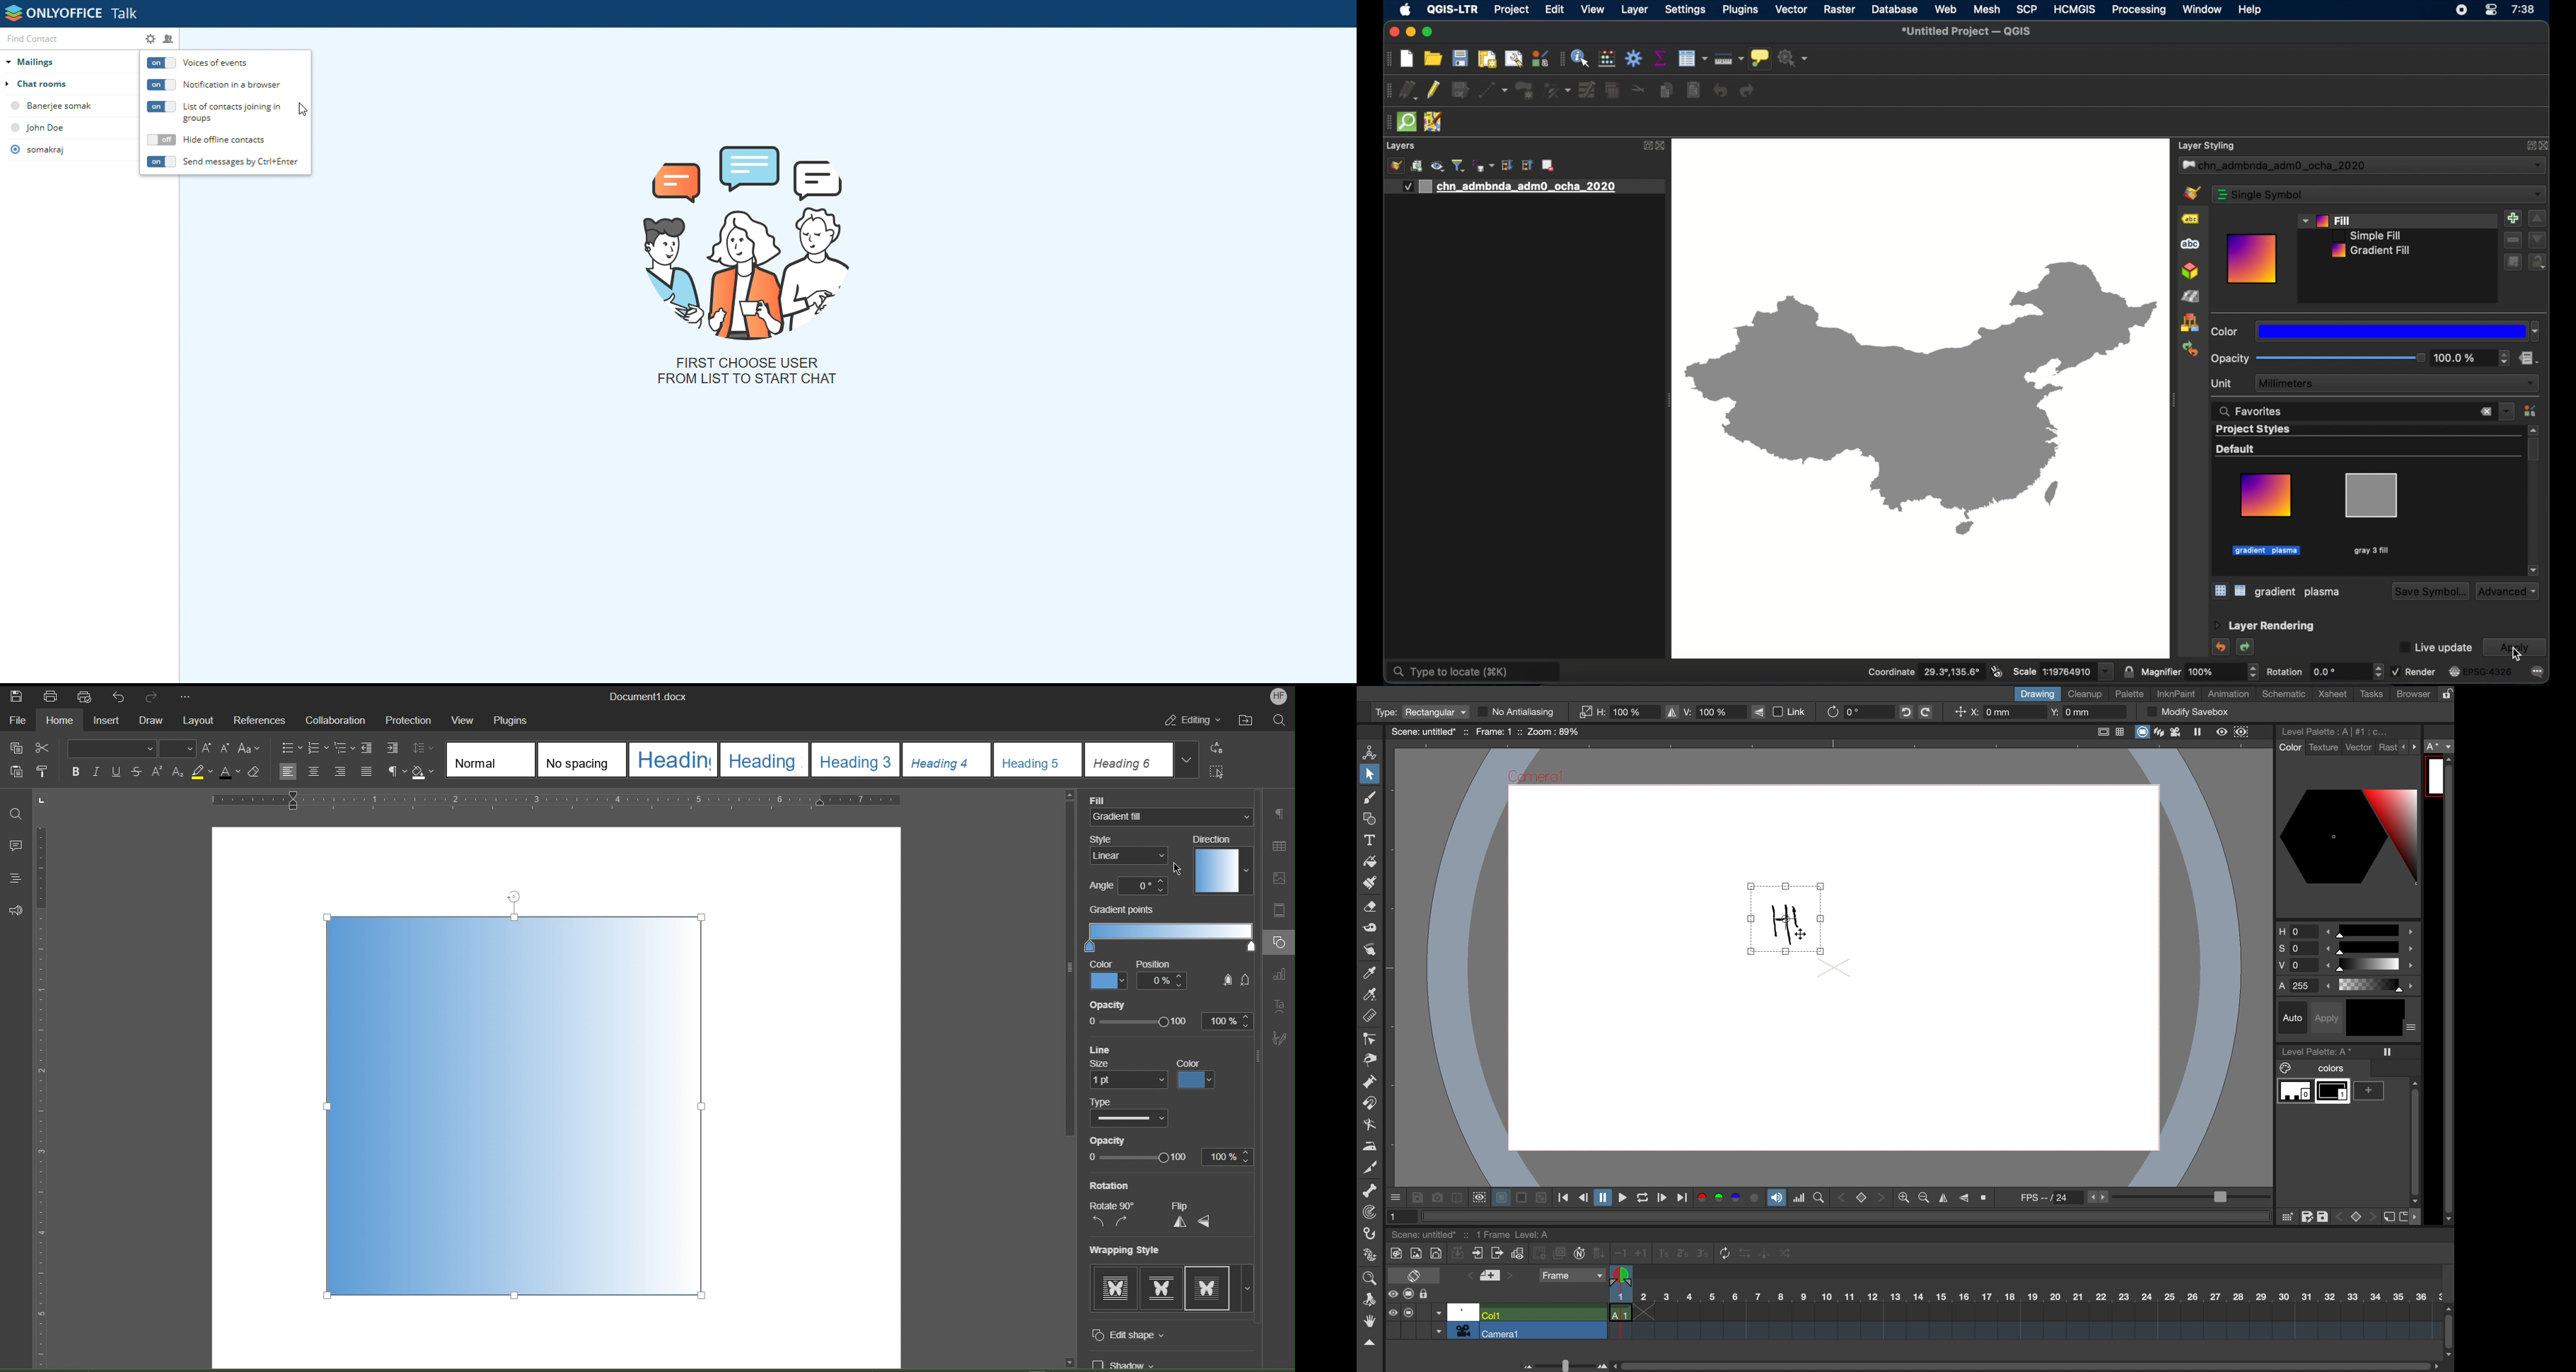  I want to click on fill, so click(2332, 220).